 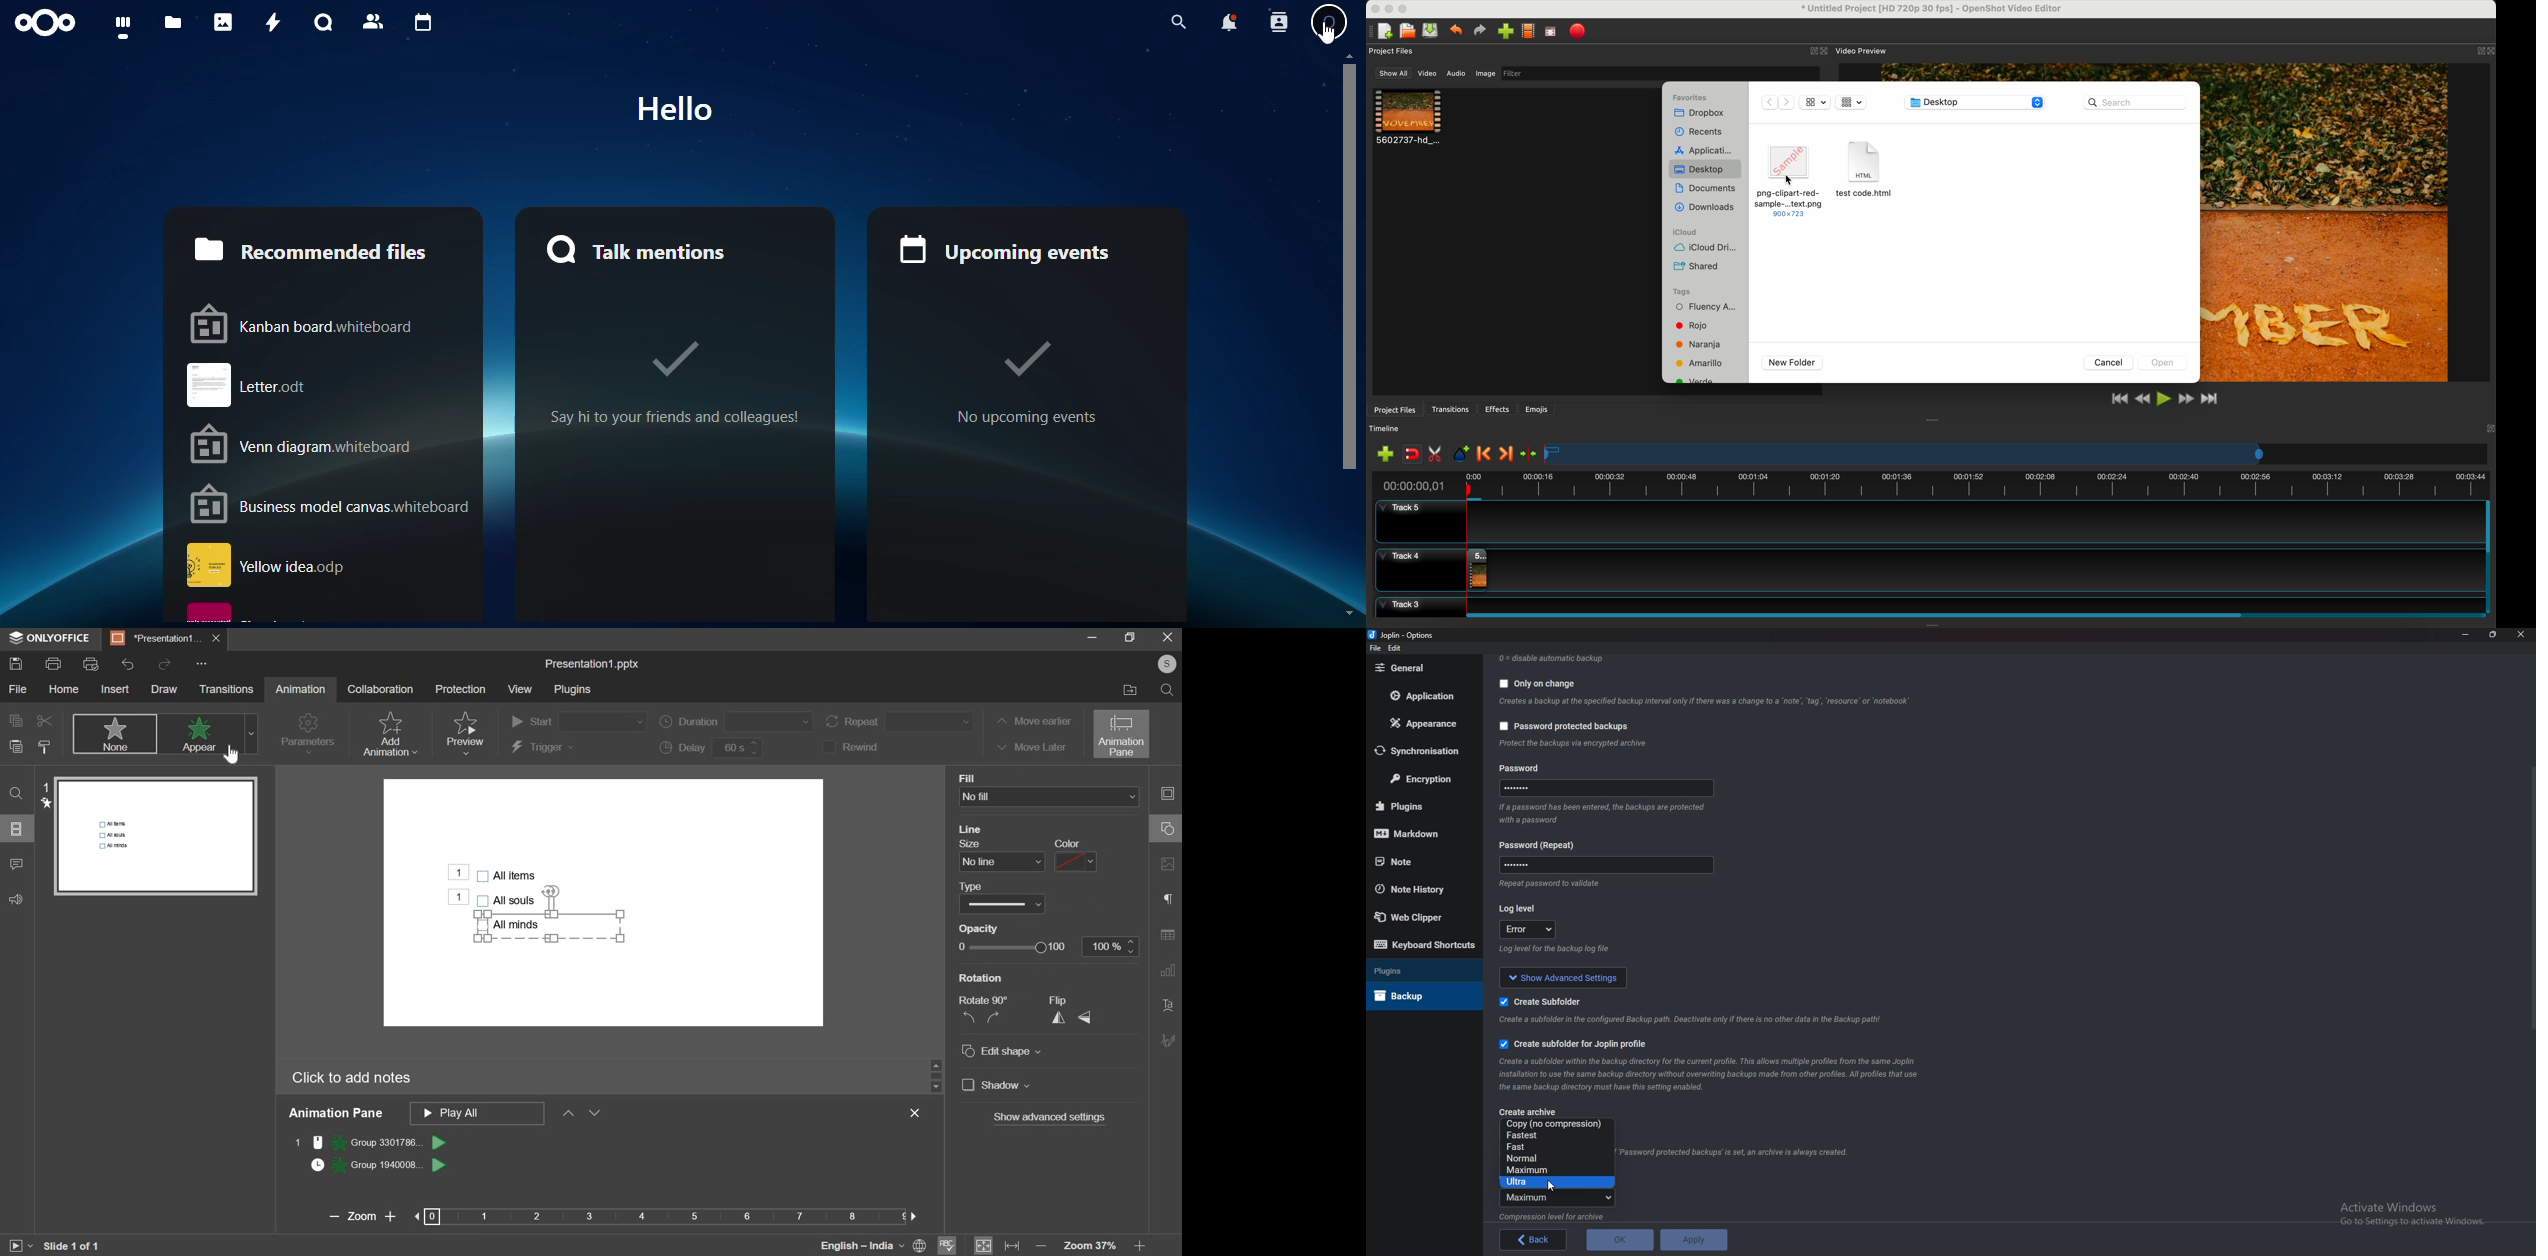 I want to click on paste, so click(x=15, y=748).